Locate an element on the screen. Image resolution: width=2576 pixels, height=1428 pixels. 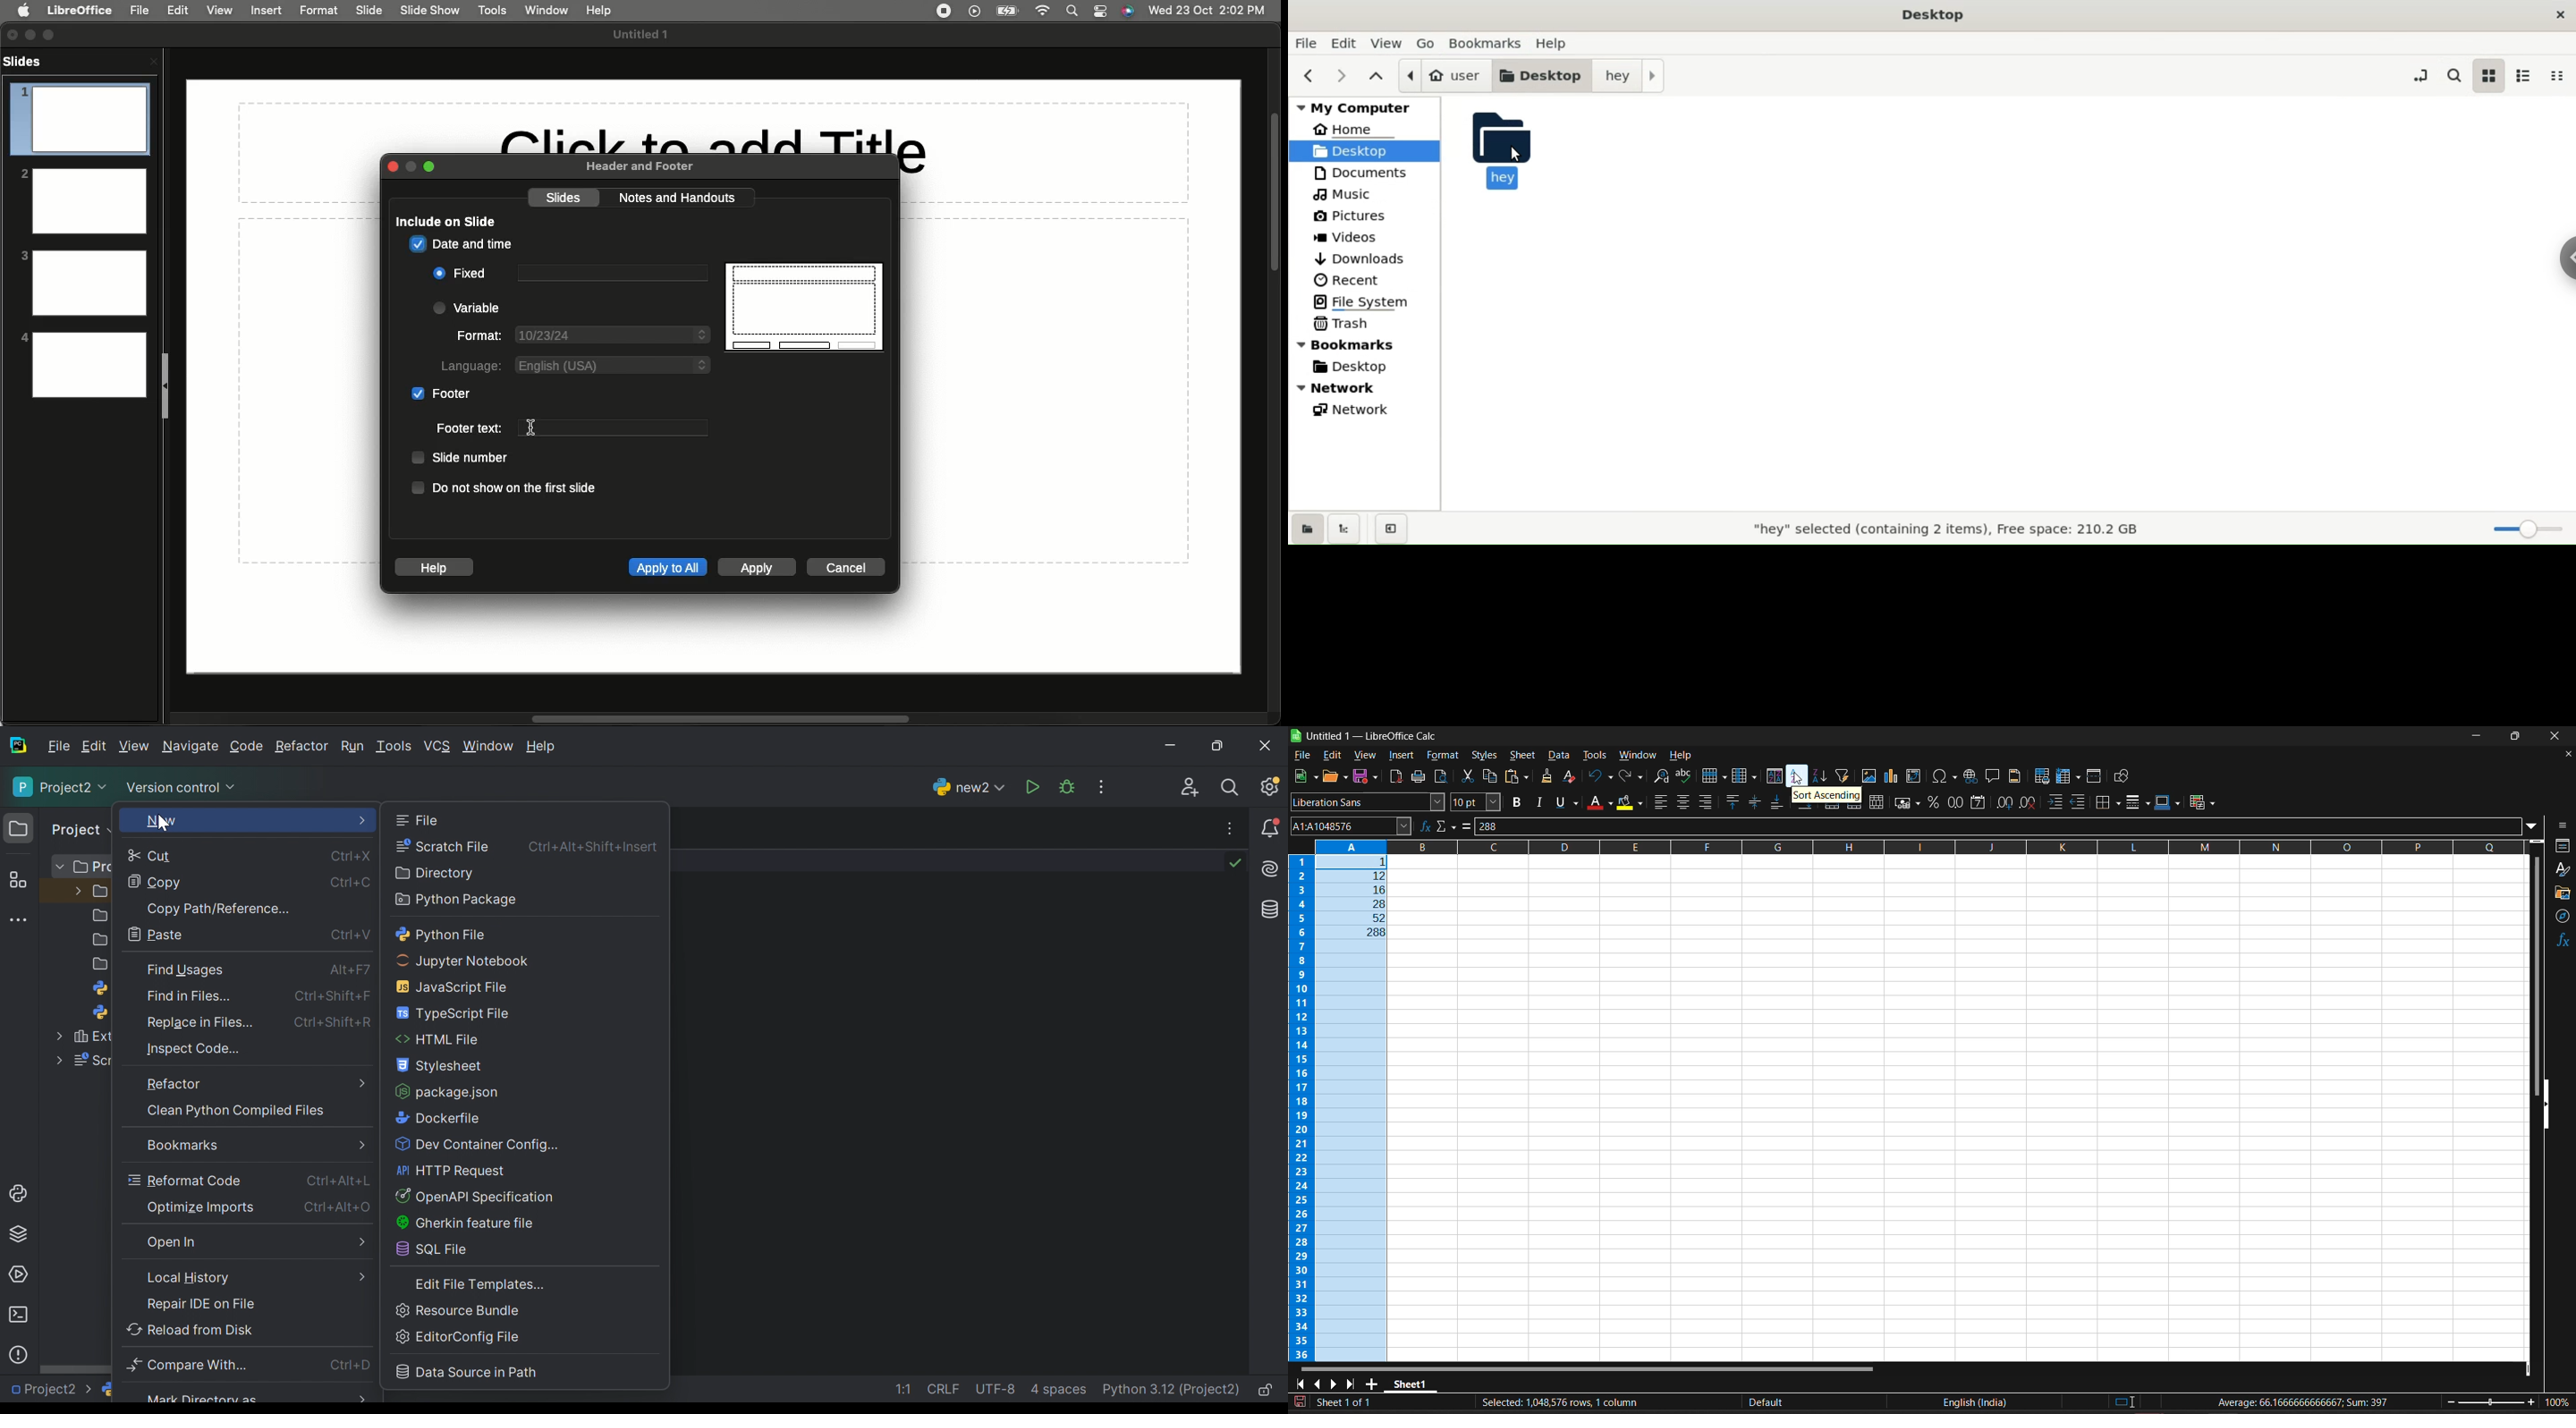
Language is located at coordinates (467, 365).